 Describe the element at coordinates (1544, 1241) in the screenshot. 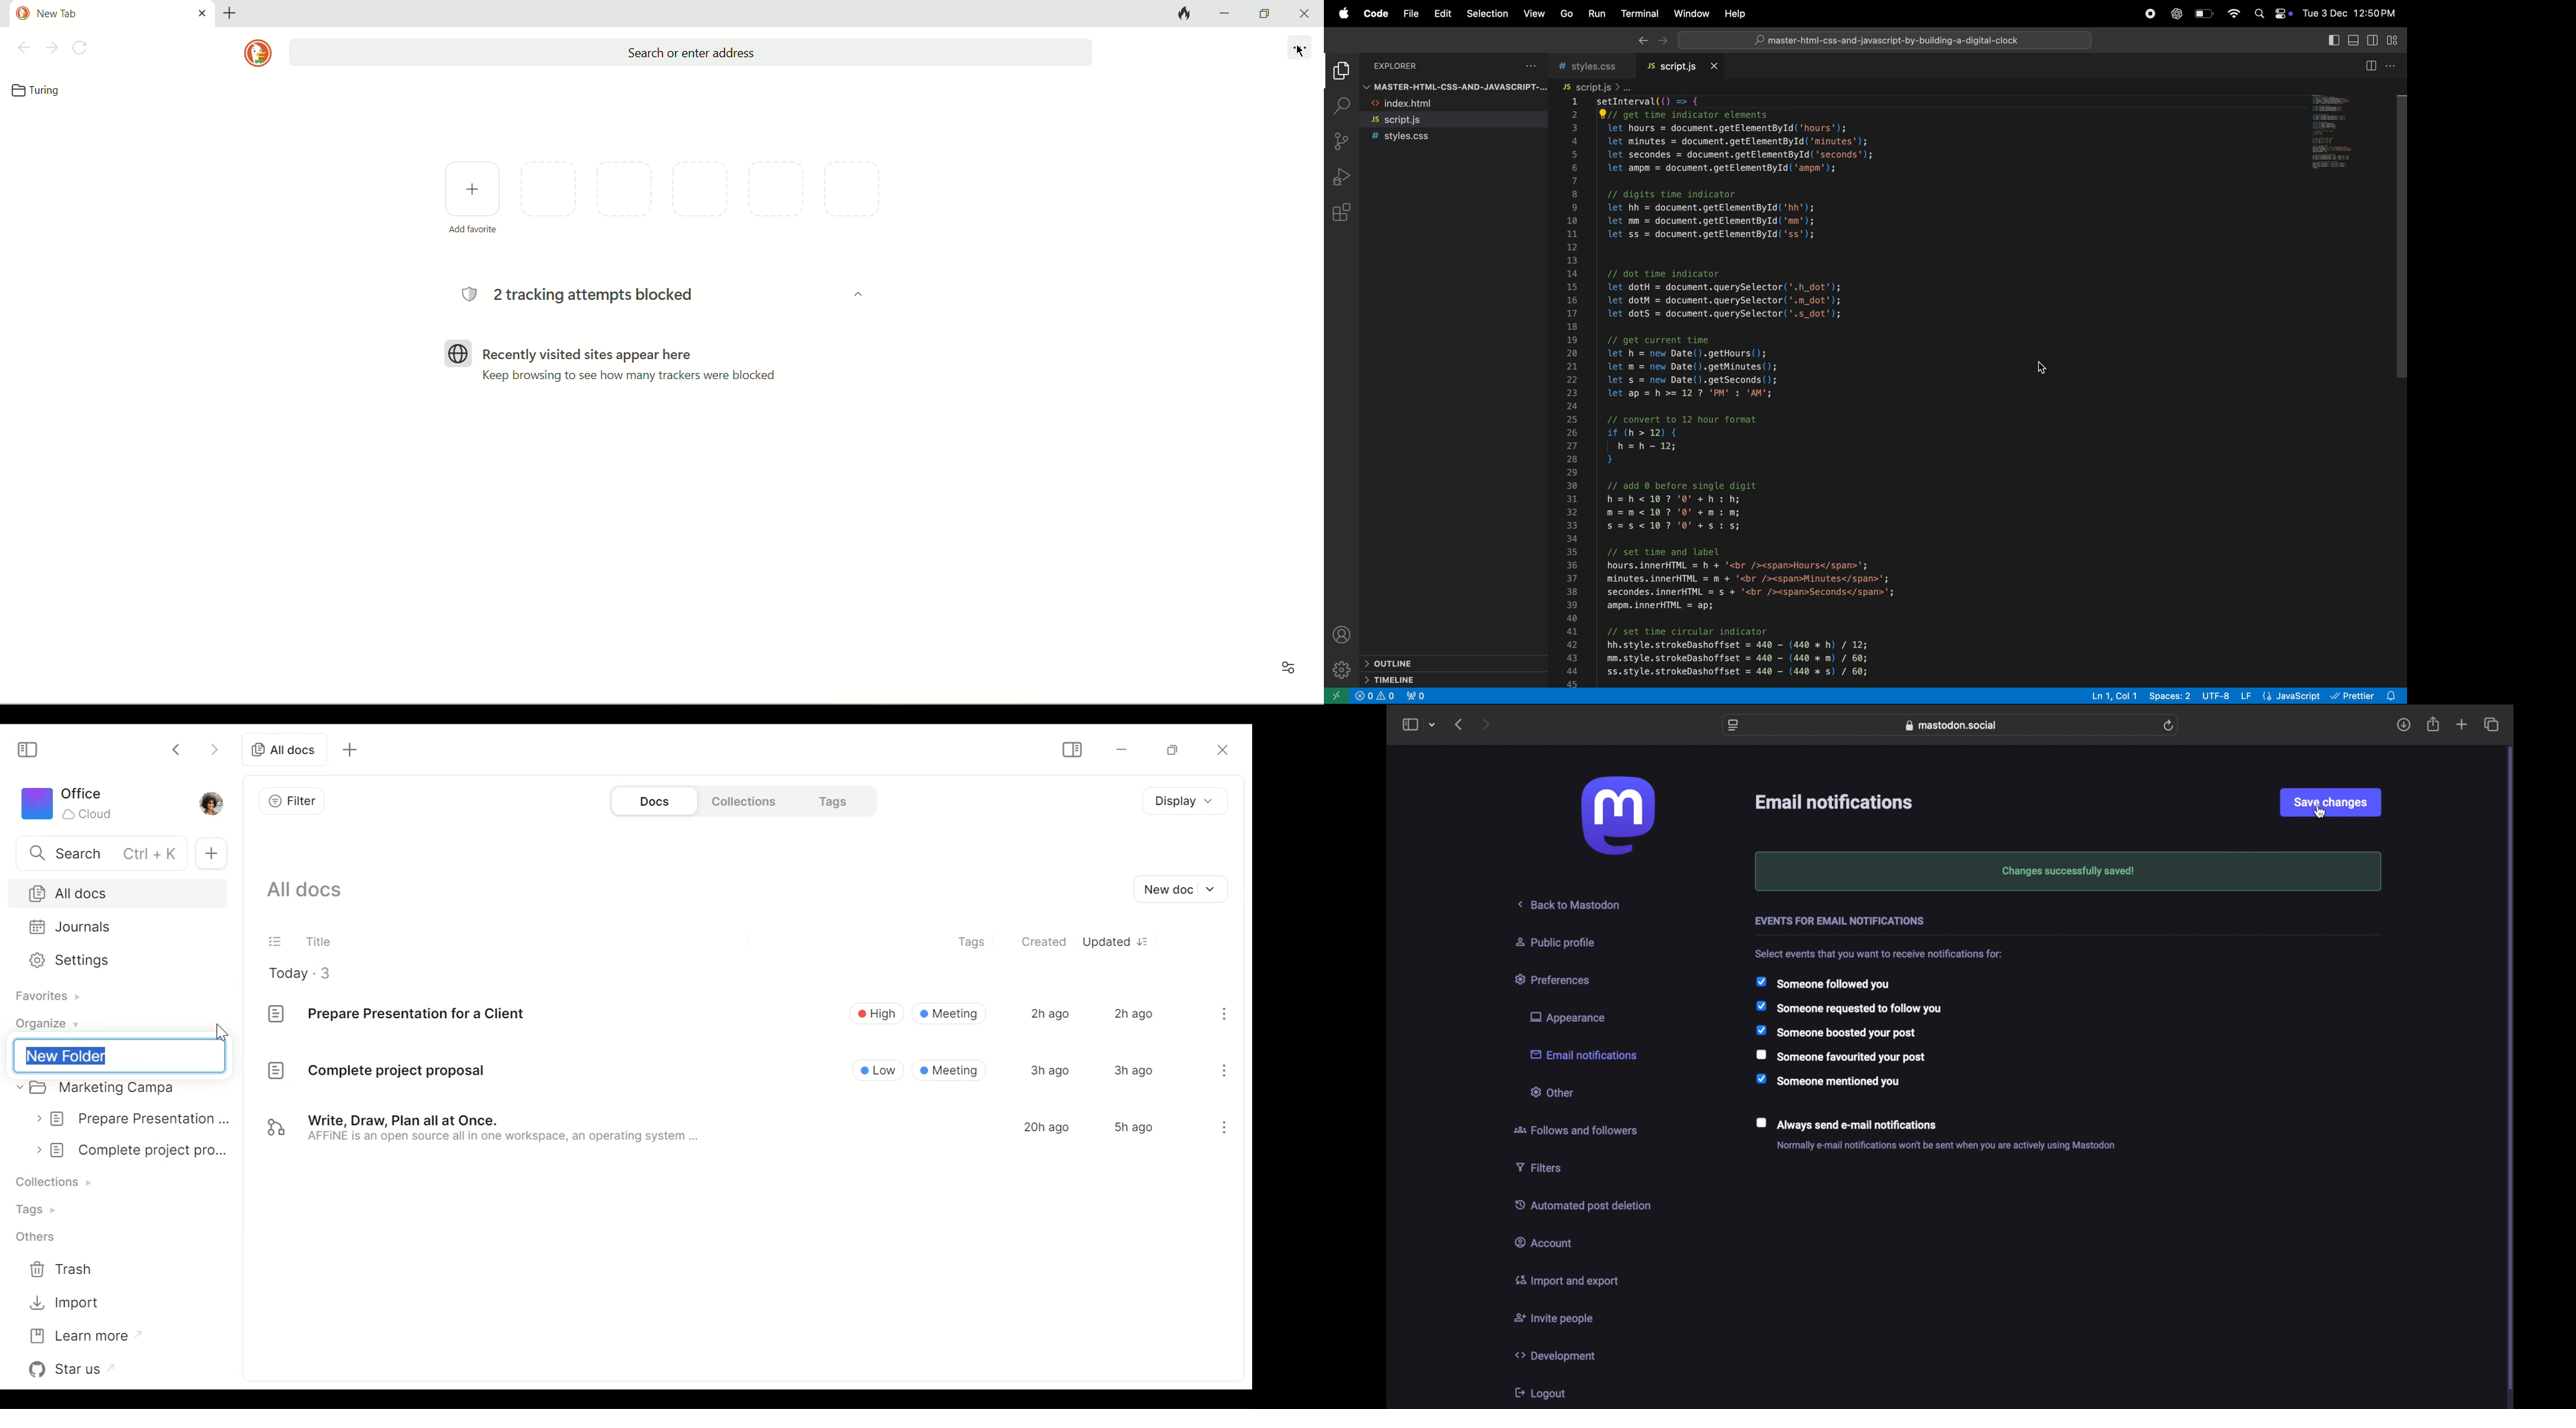

I see `account` at that location.